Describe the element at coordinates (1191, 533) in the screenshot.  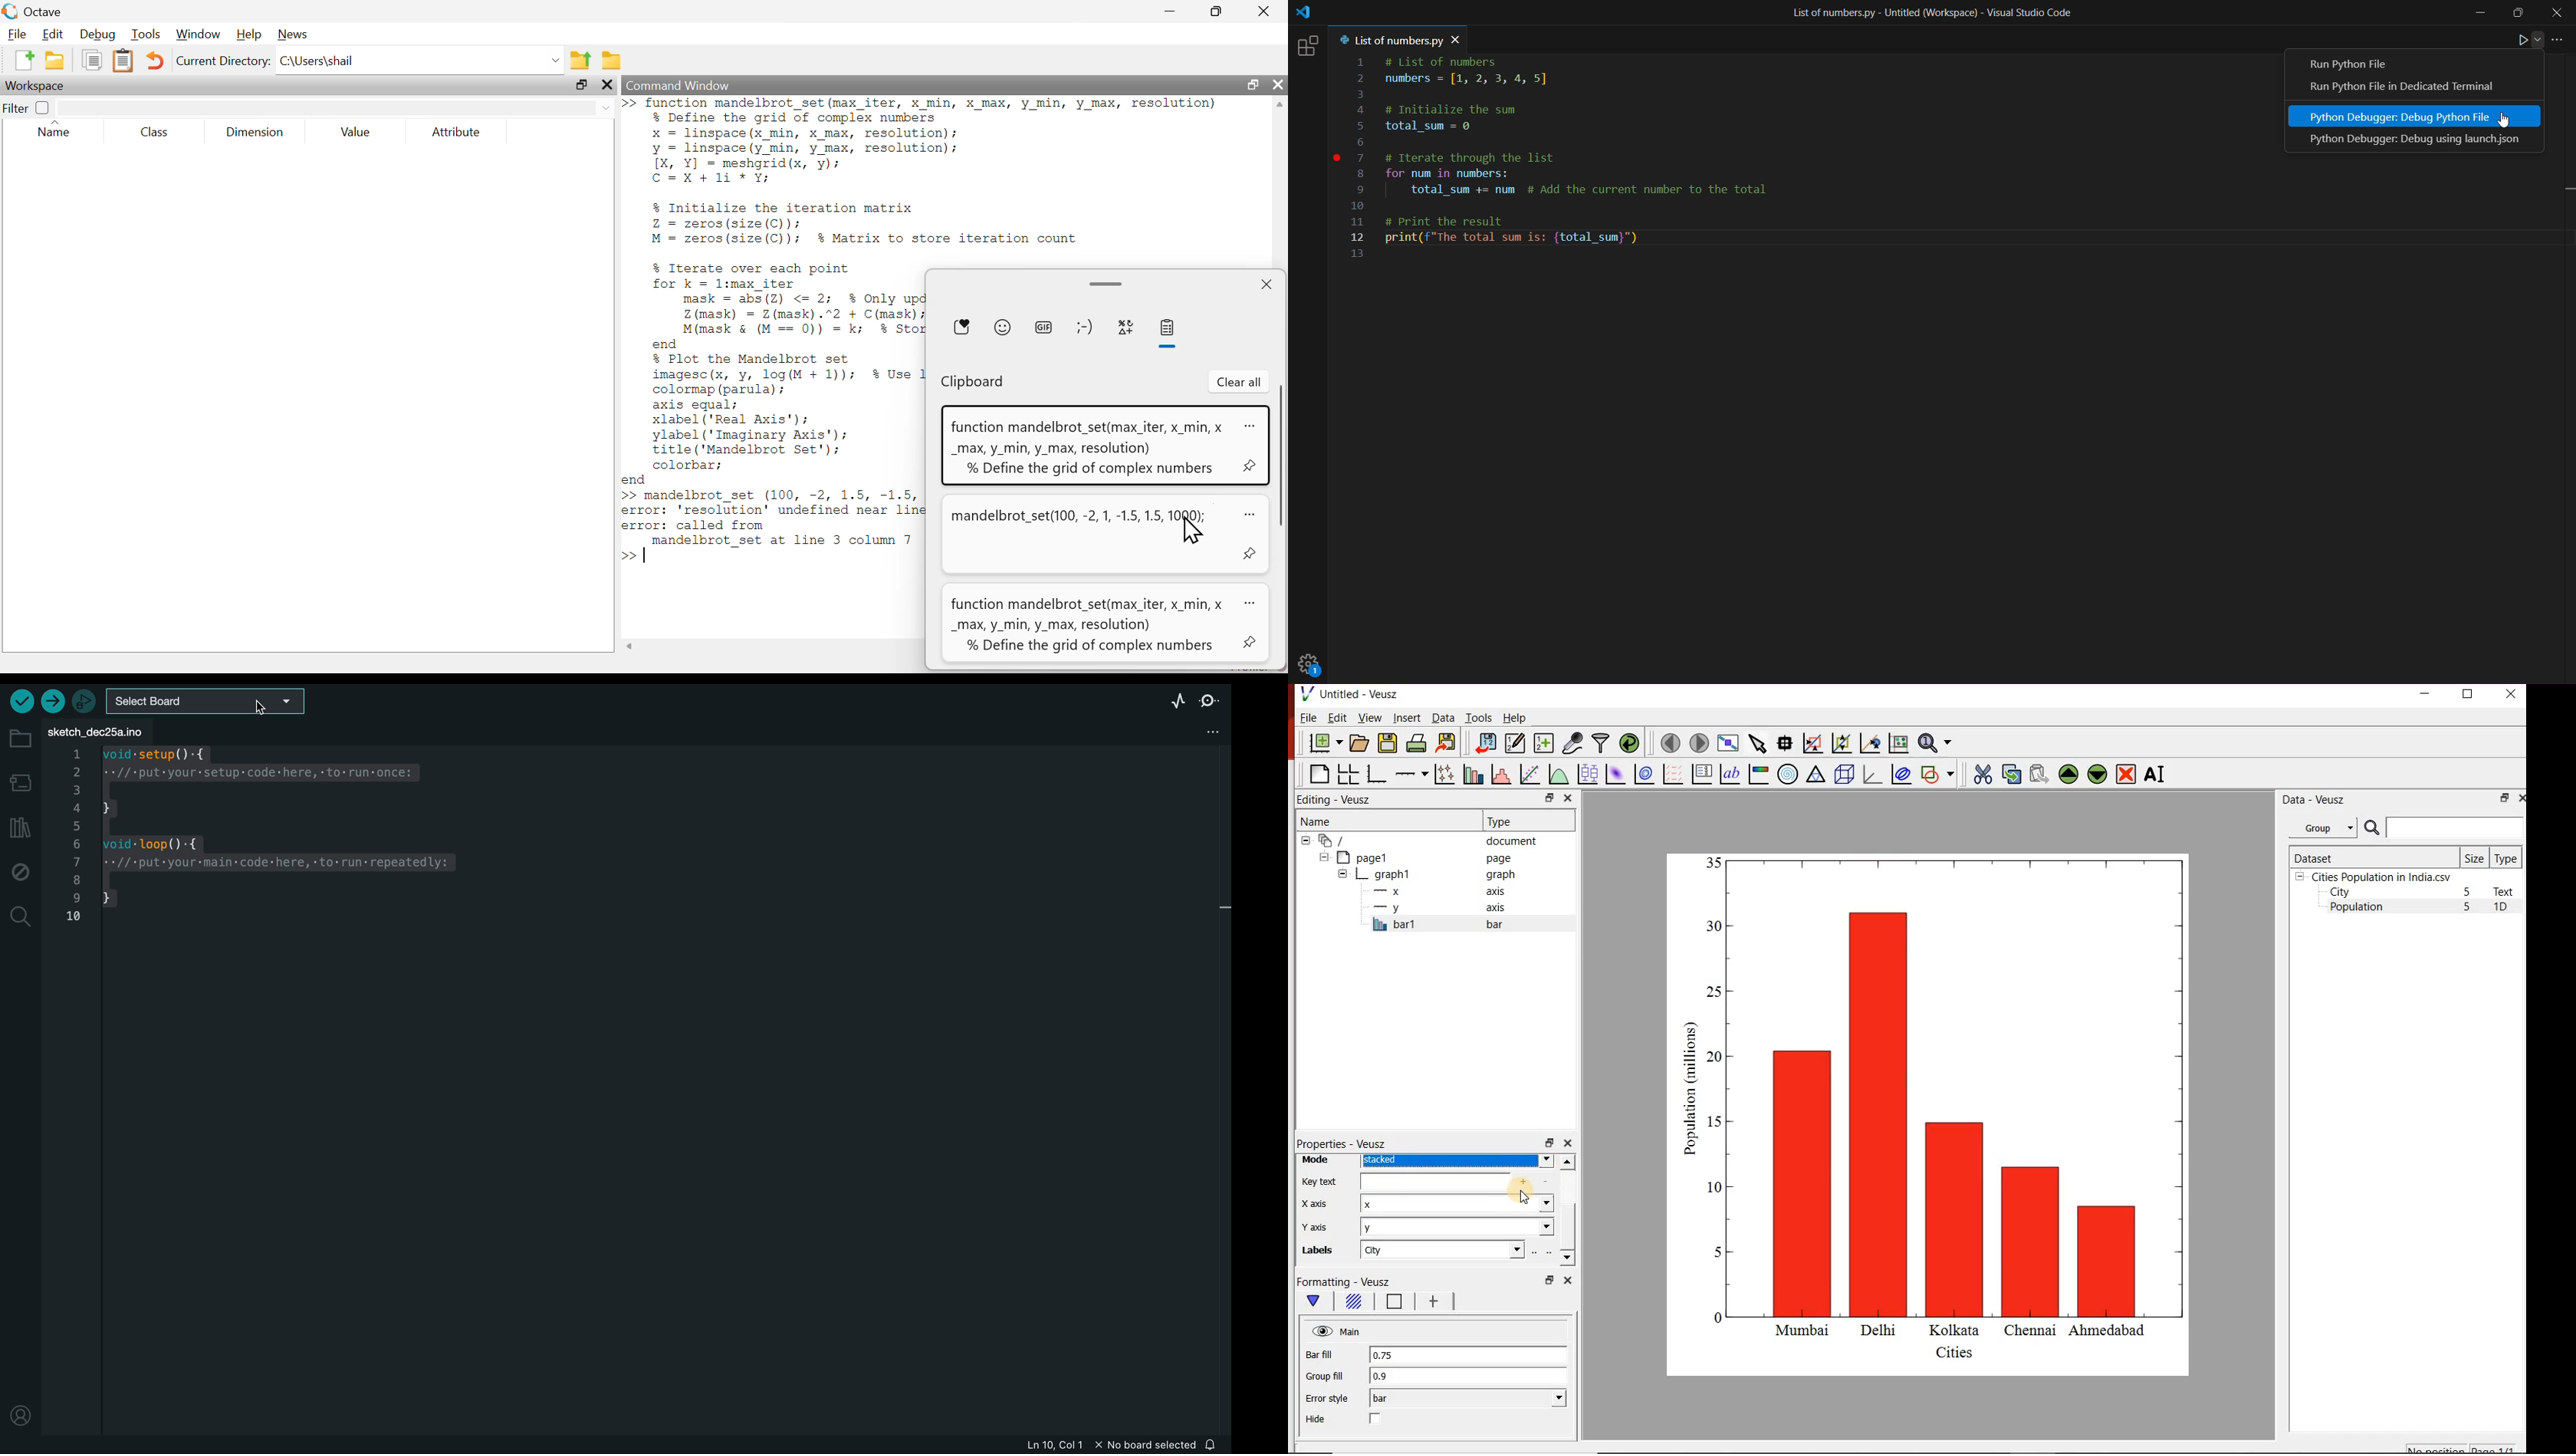
I see `cursor` at that location.